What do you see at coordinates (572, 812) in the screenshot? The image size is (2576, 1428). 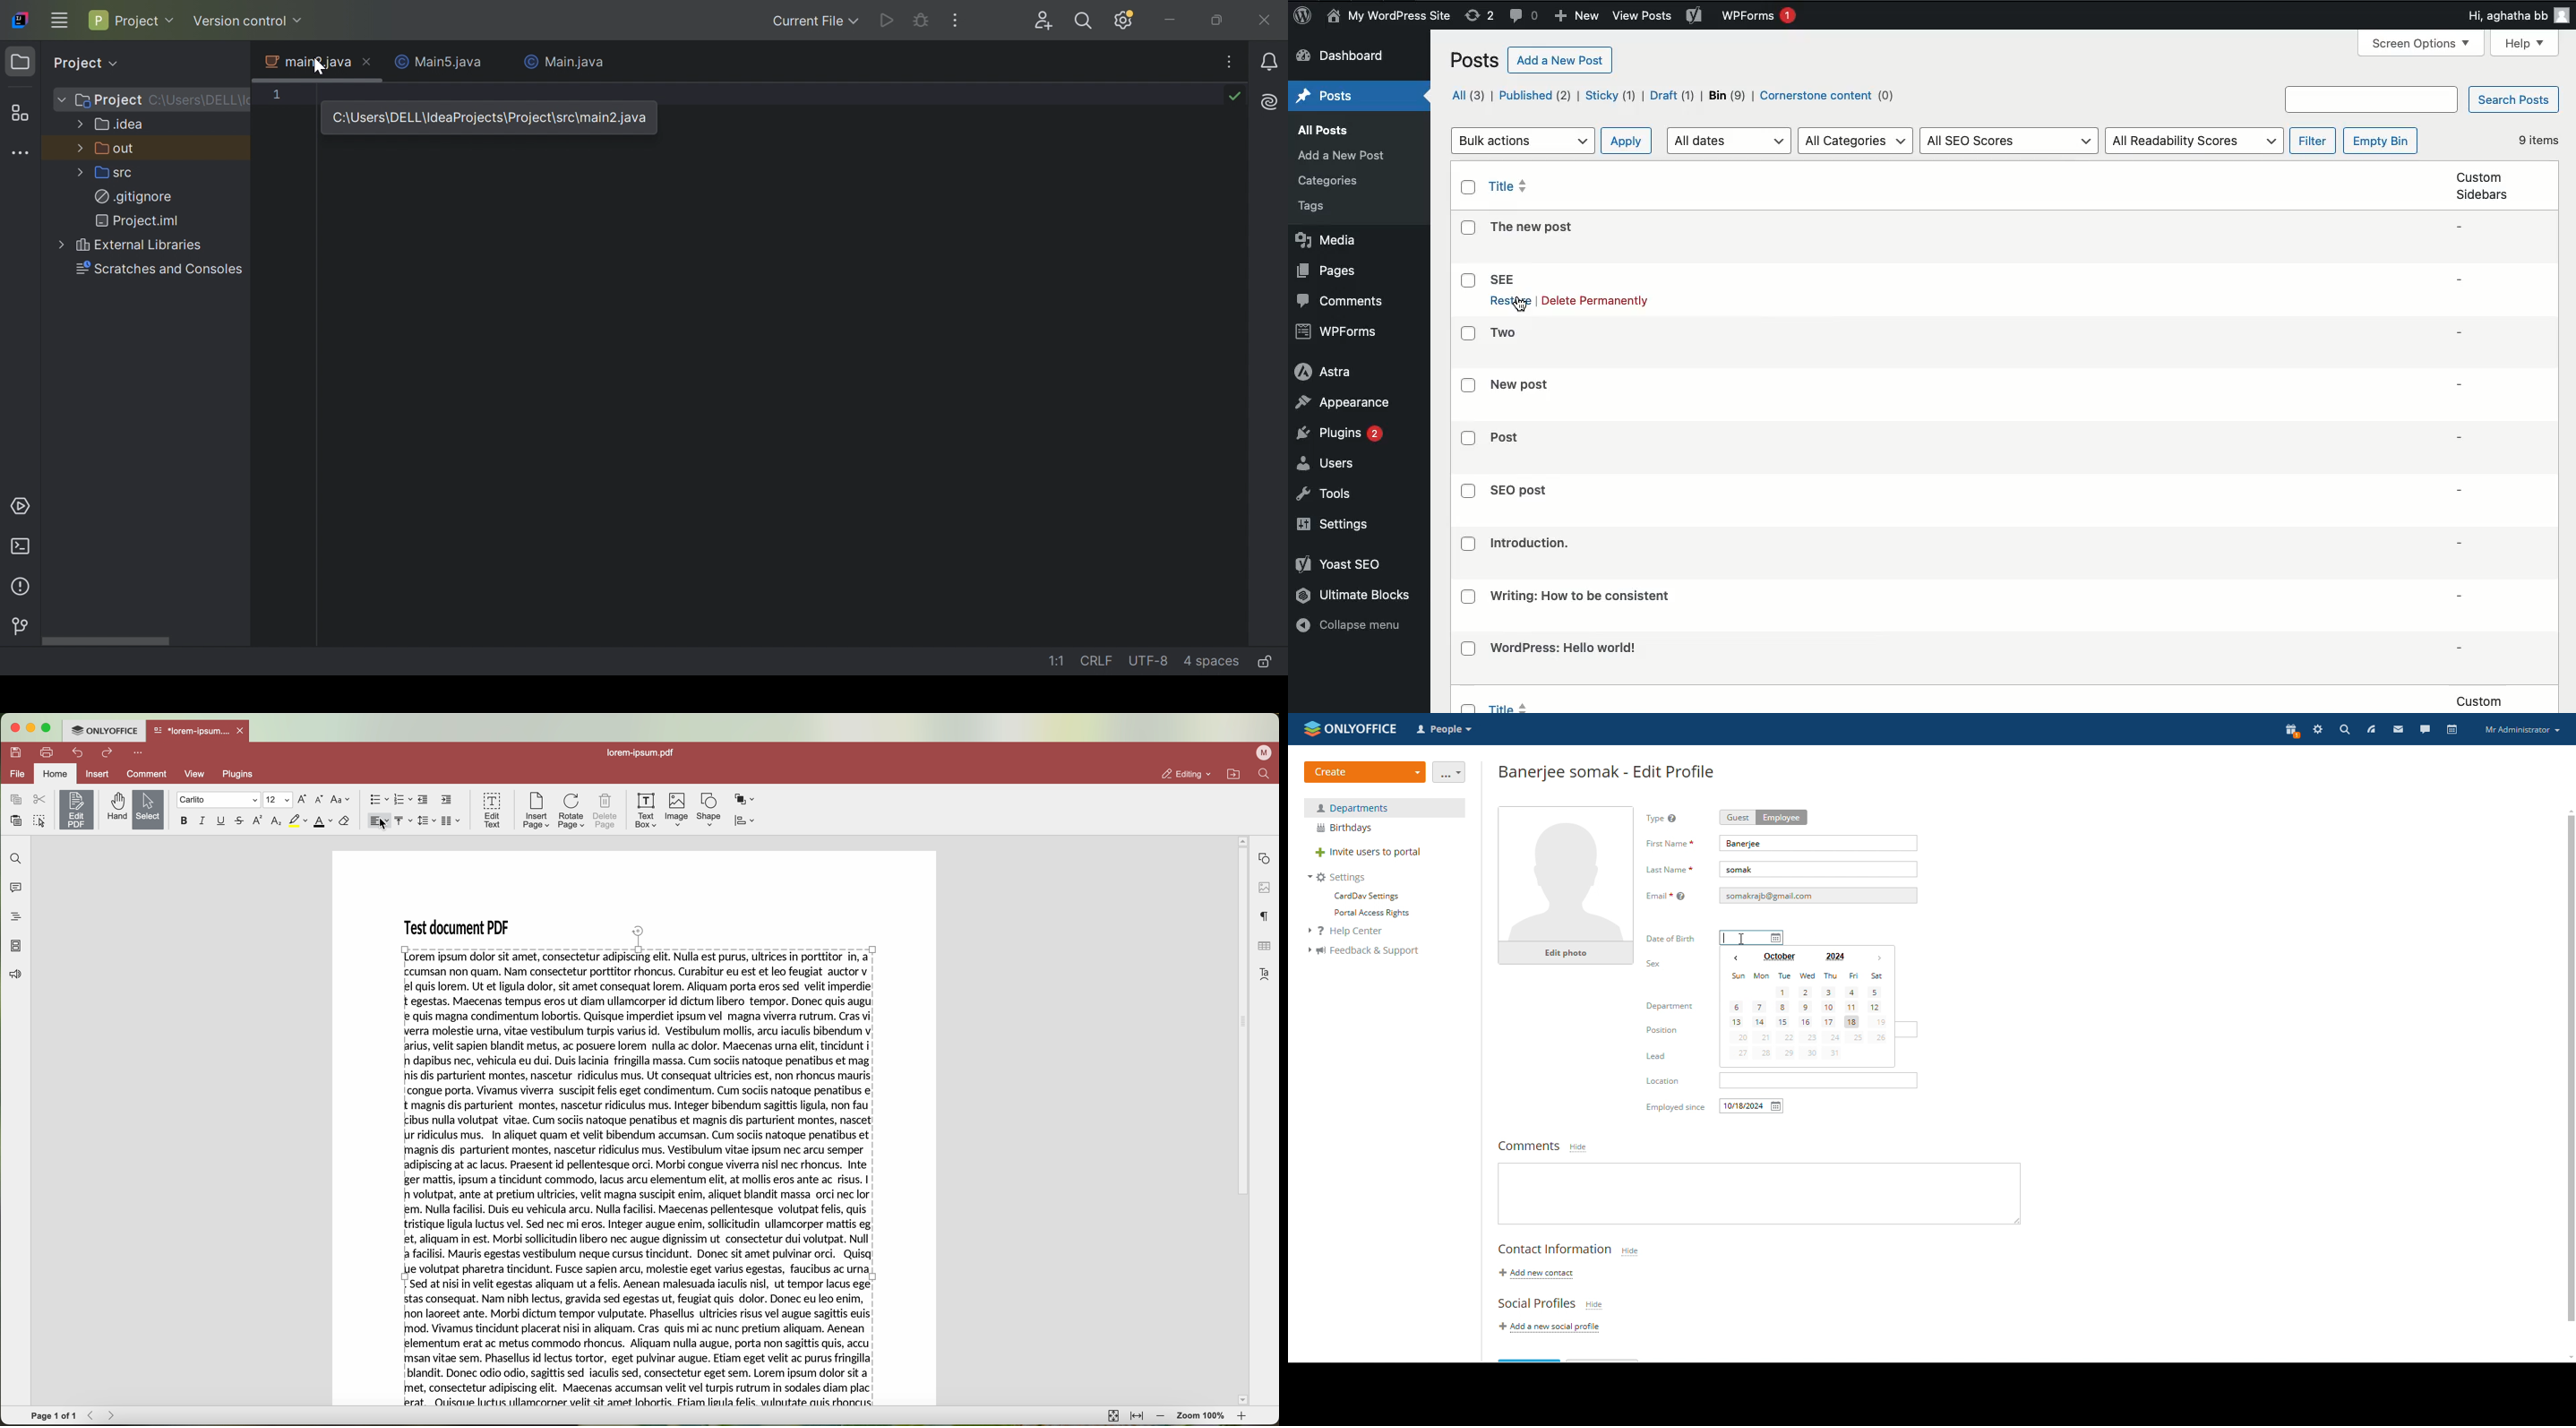 I see `rotate page` at bounding box center [572, 812].